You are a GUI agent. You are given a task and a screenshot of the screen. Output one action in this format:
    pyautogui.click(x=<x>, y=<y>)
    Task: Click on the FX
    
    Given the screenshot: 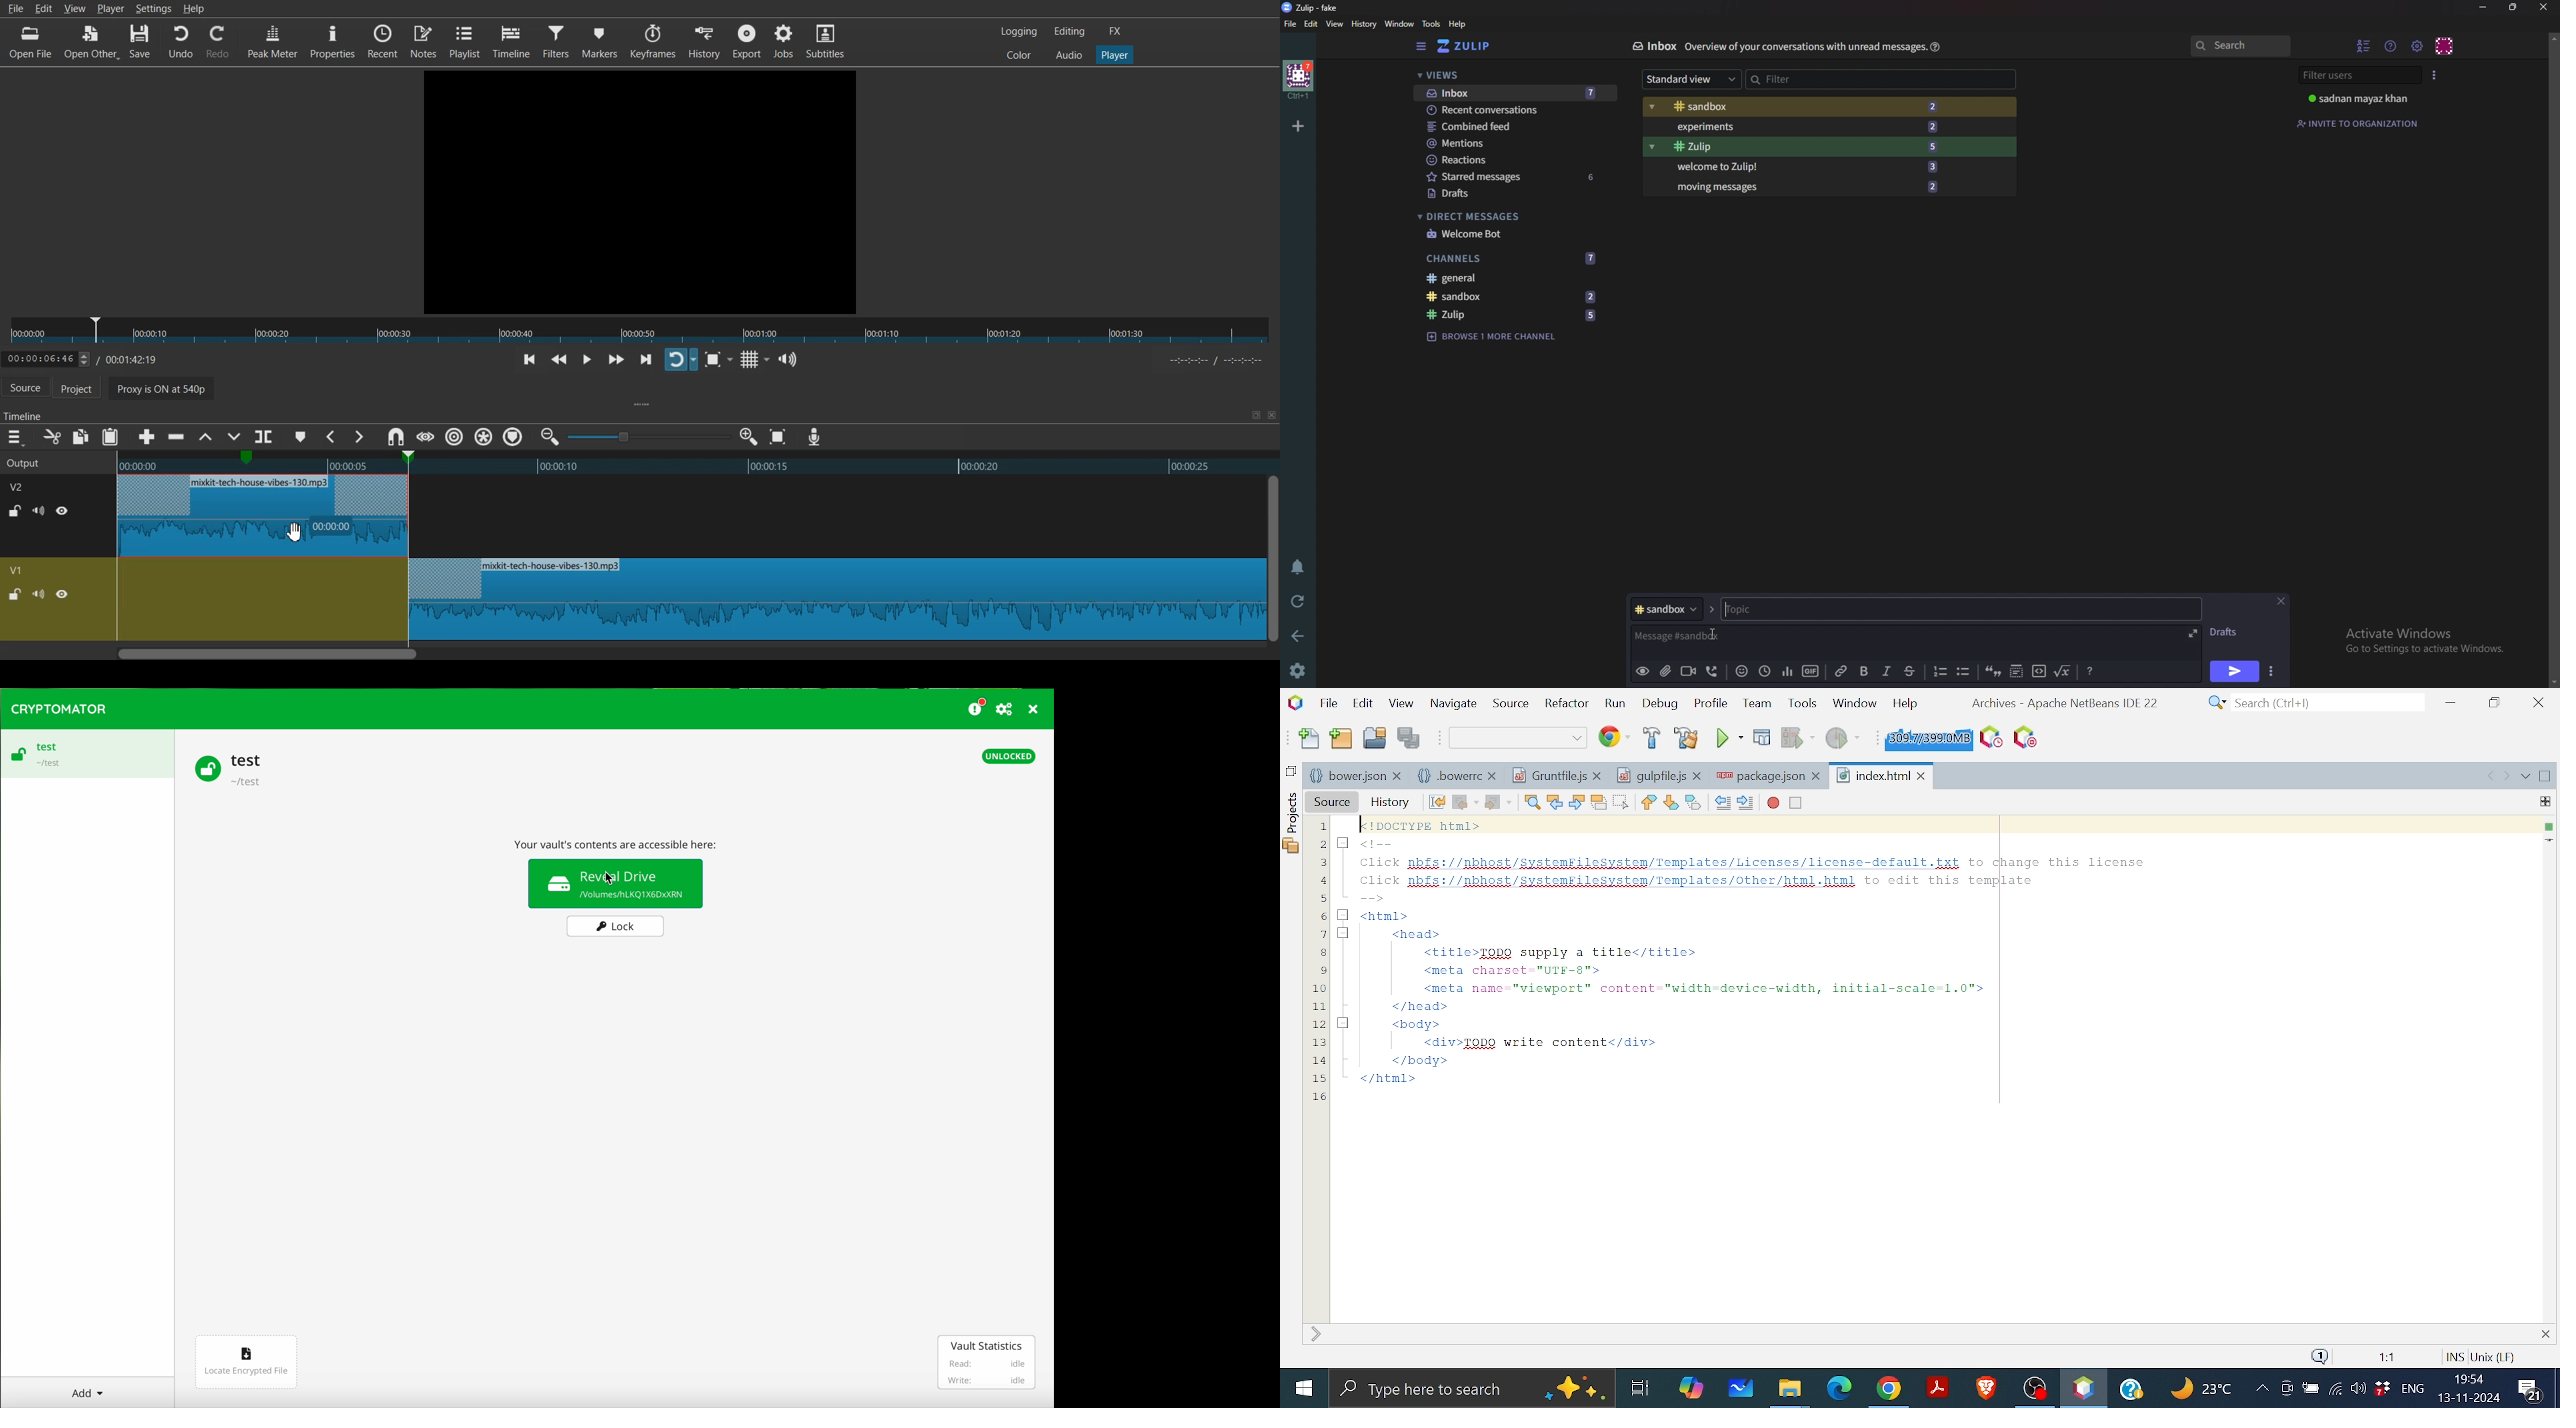 What is the action you would take?
    pyautogui.click(x=1115, y=31)
    